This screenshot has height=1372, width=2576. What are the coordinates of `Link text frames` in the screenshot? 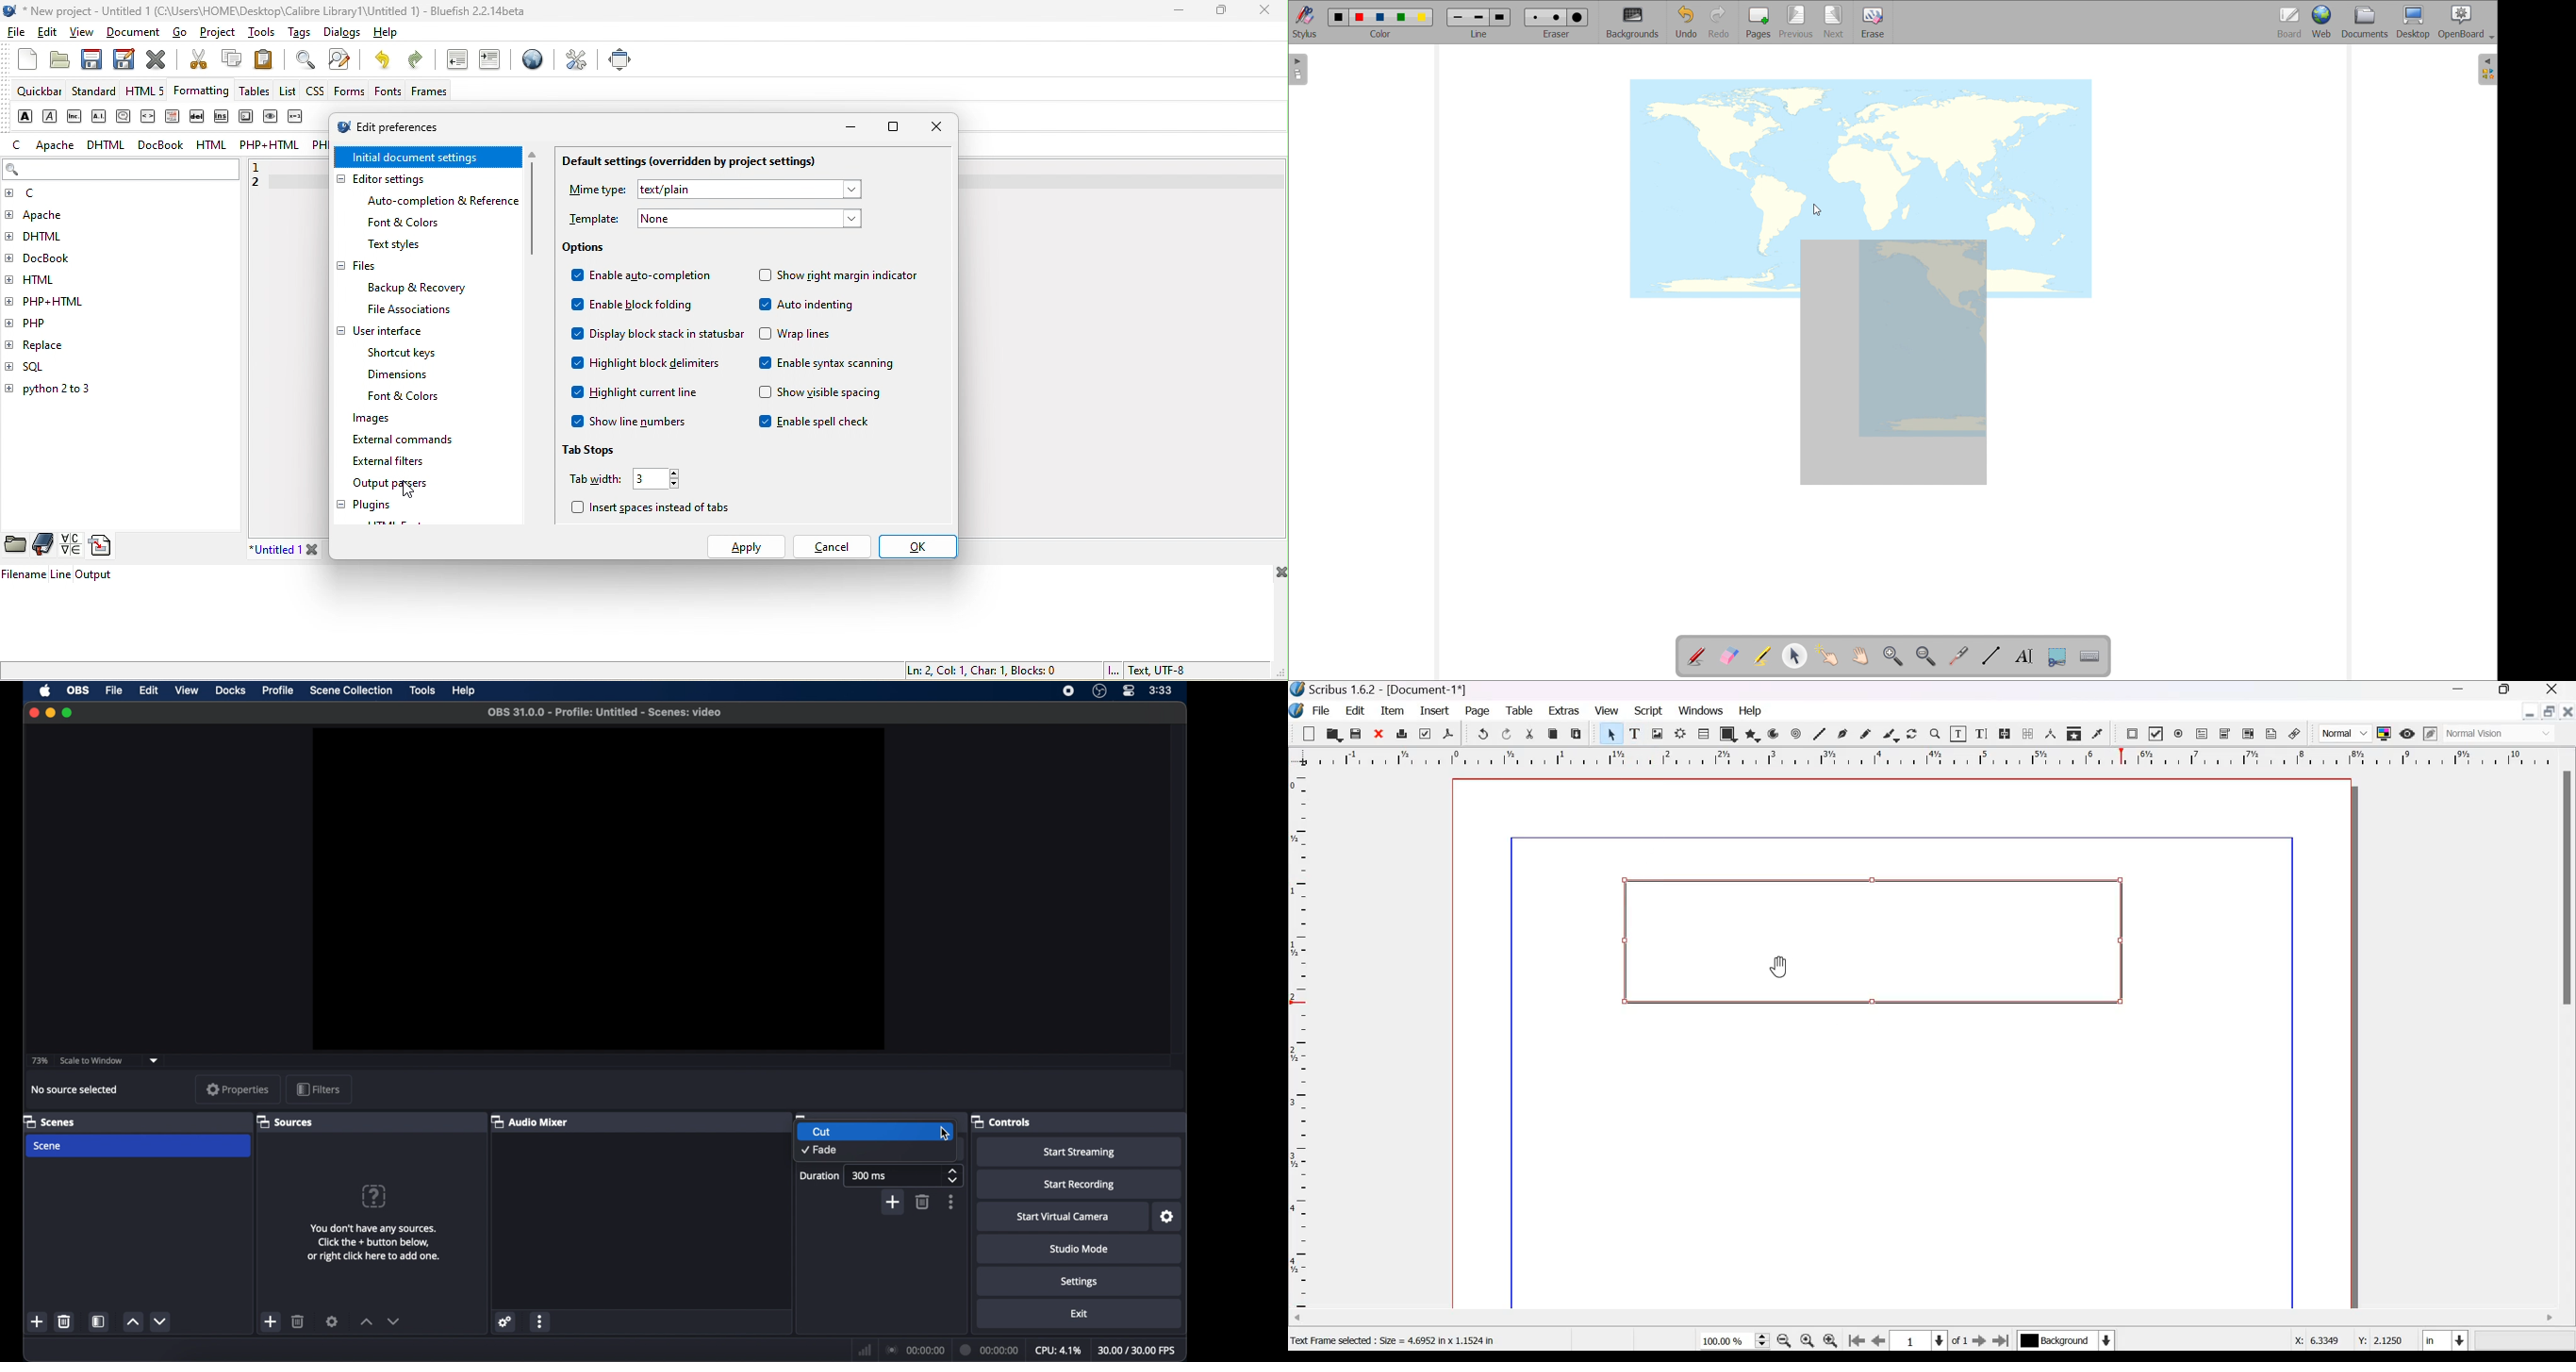 It's located at (2004, 733).